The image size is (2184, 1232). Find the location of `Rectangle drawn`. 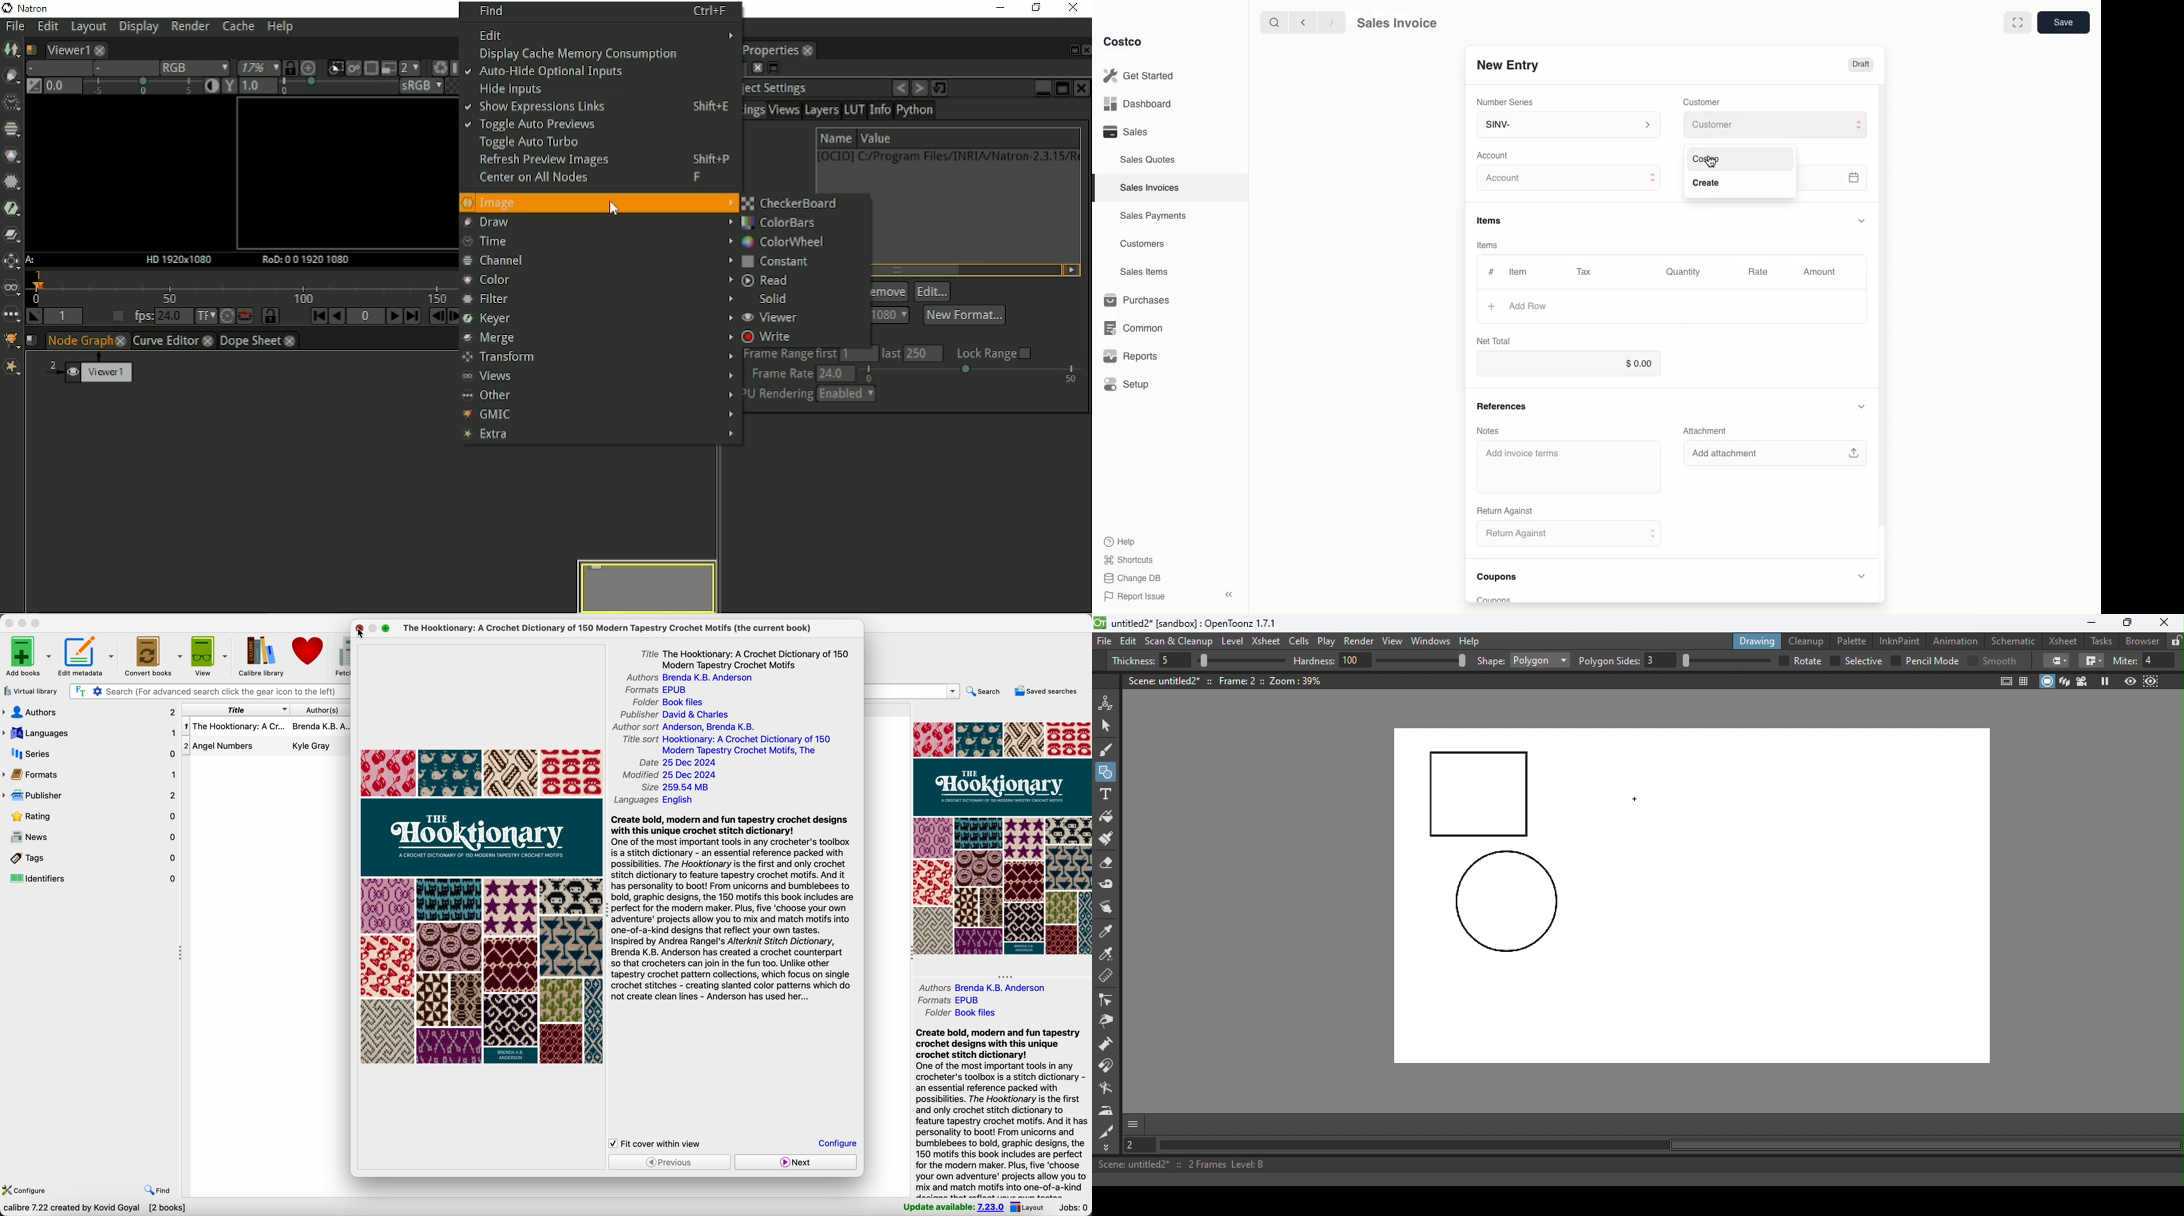

Rectangle drawn is located at coordinates (1480, 795).